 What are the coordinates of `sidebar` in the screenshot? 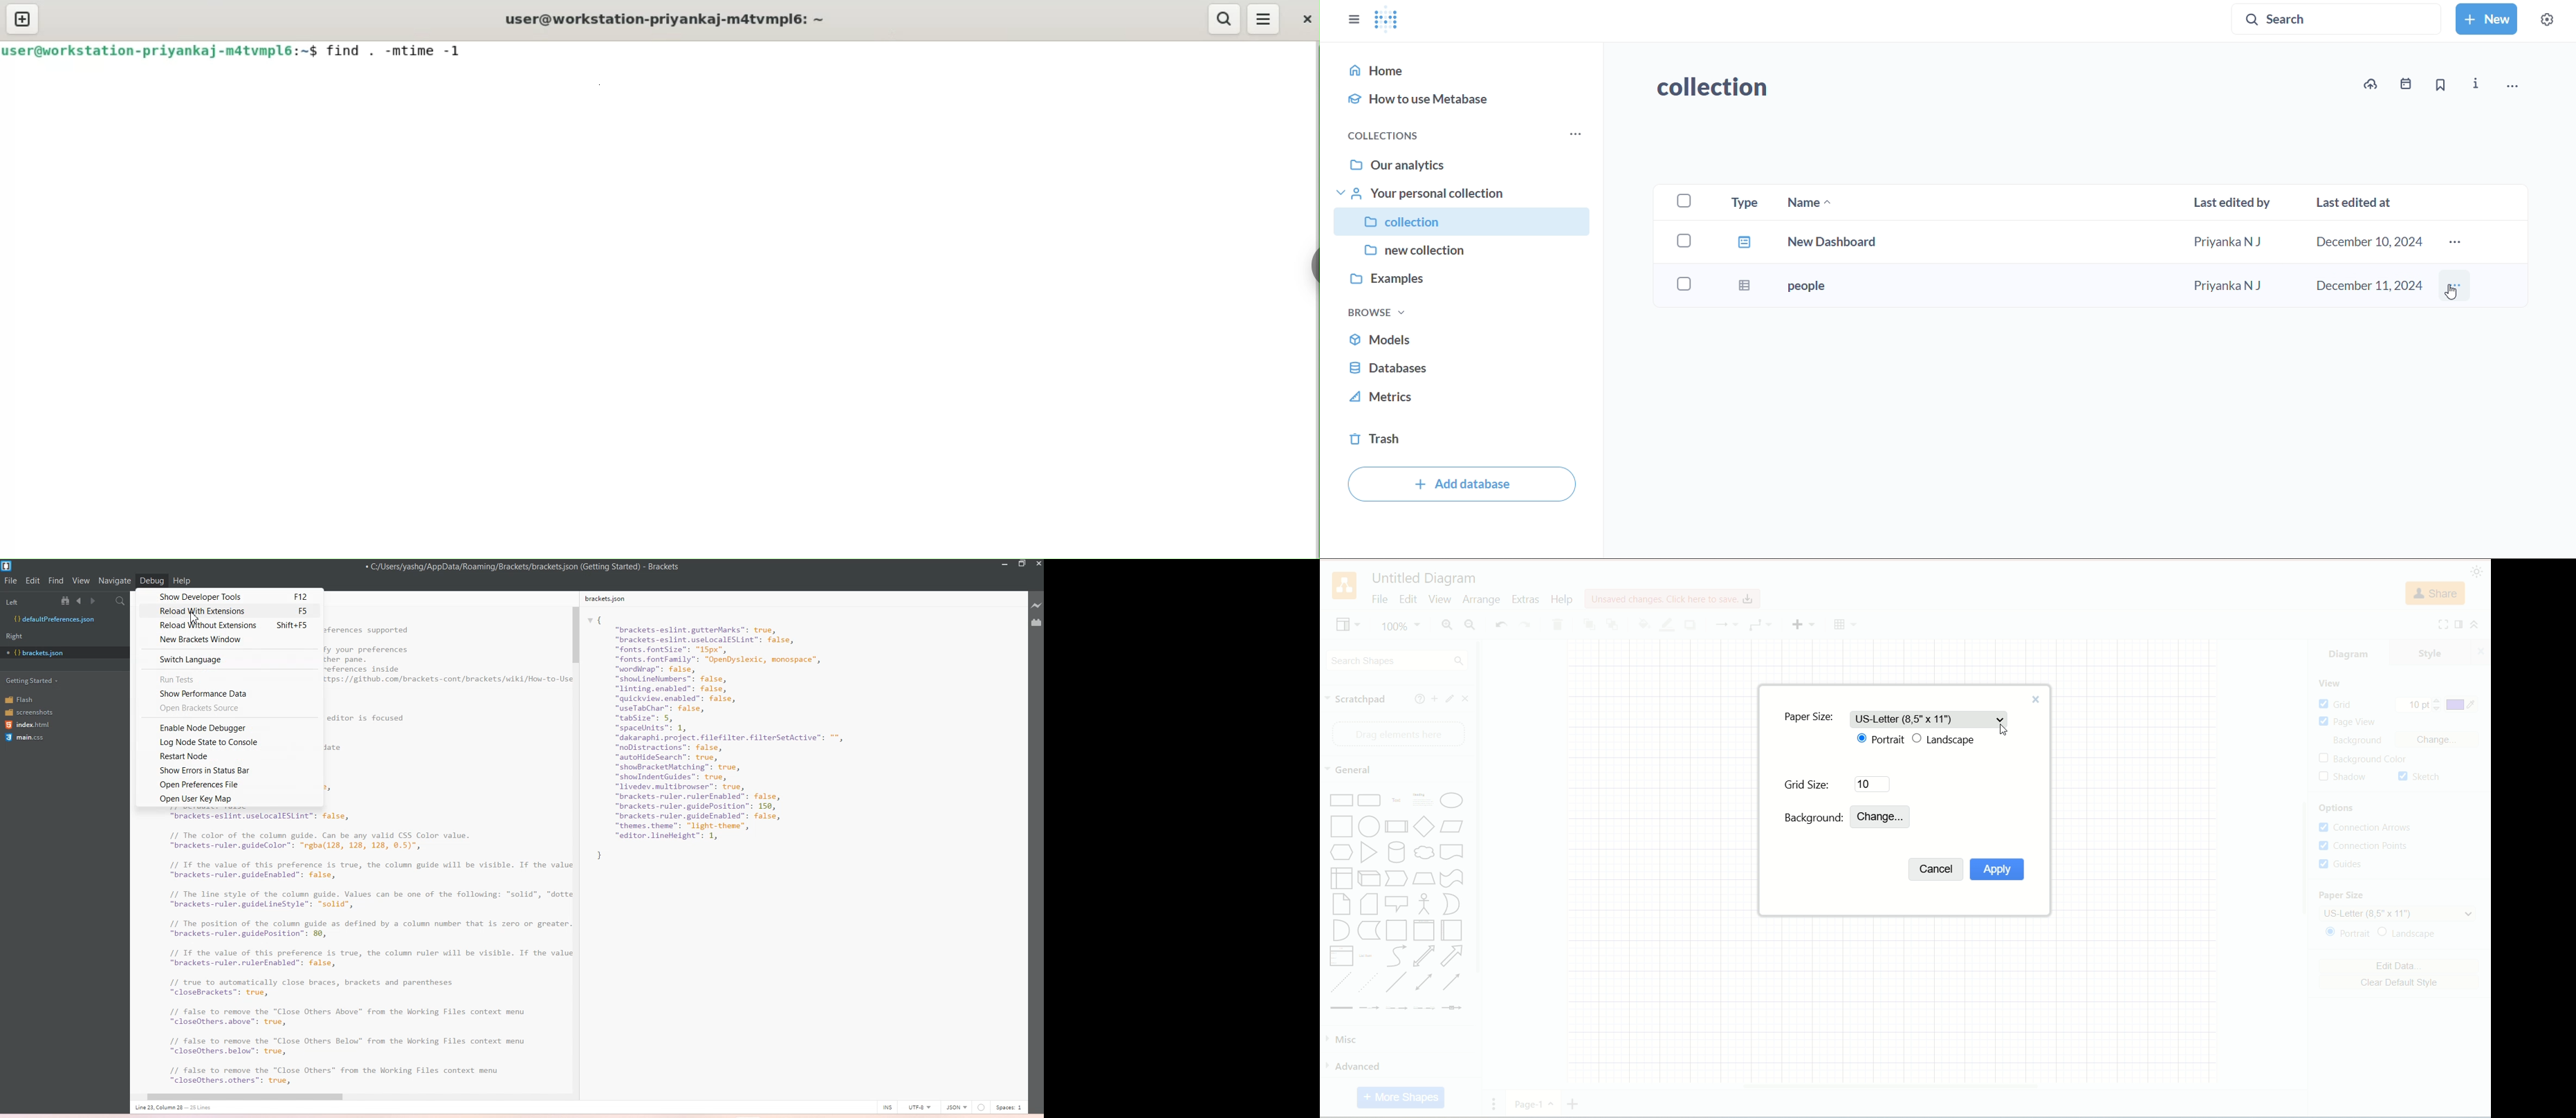 It's located at (1314, 265).